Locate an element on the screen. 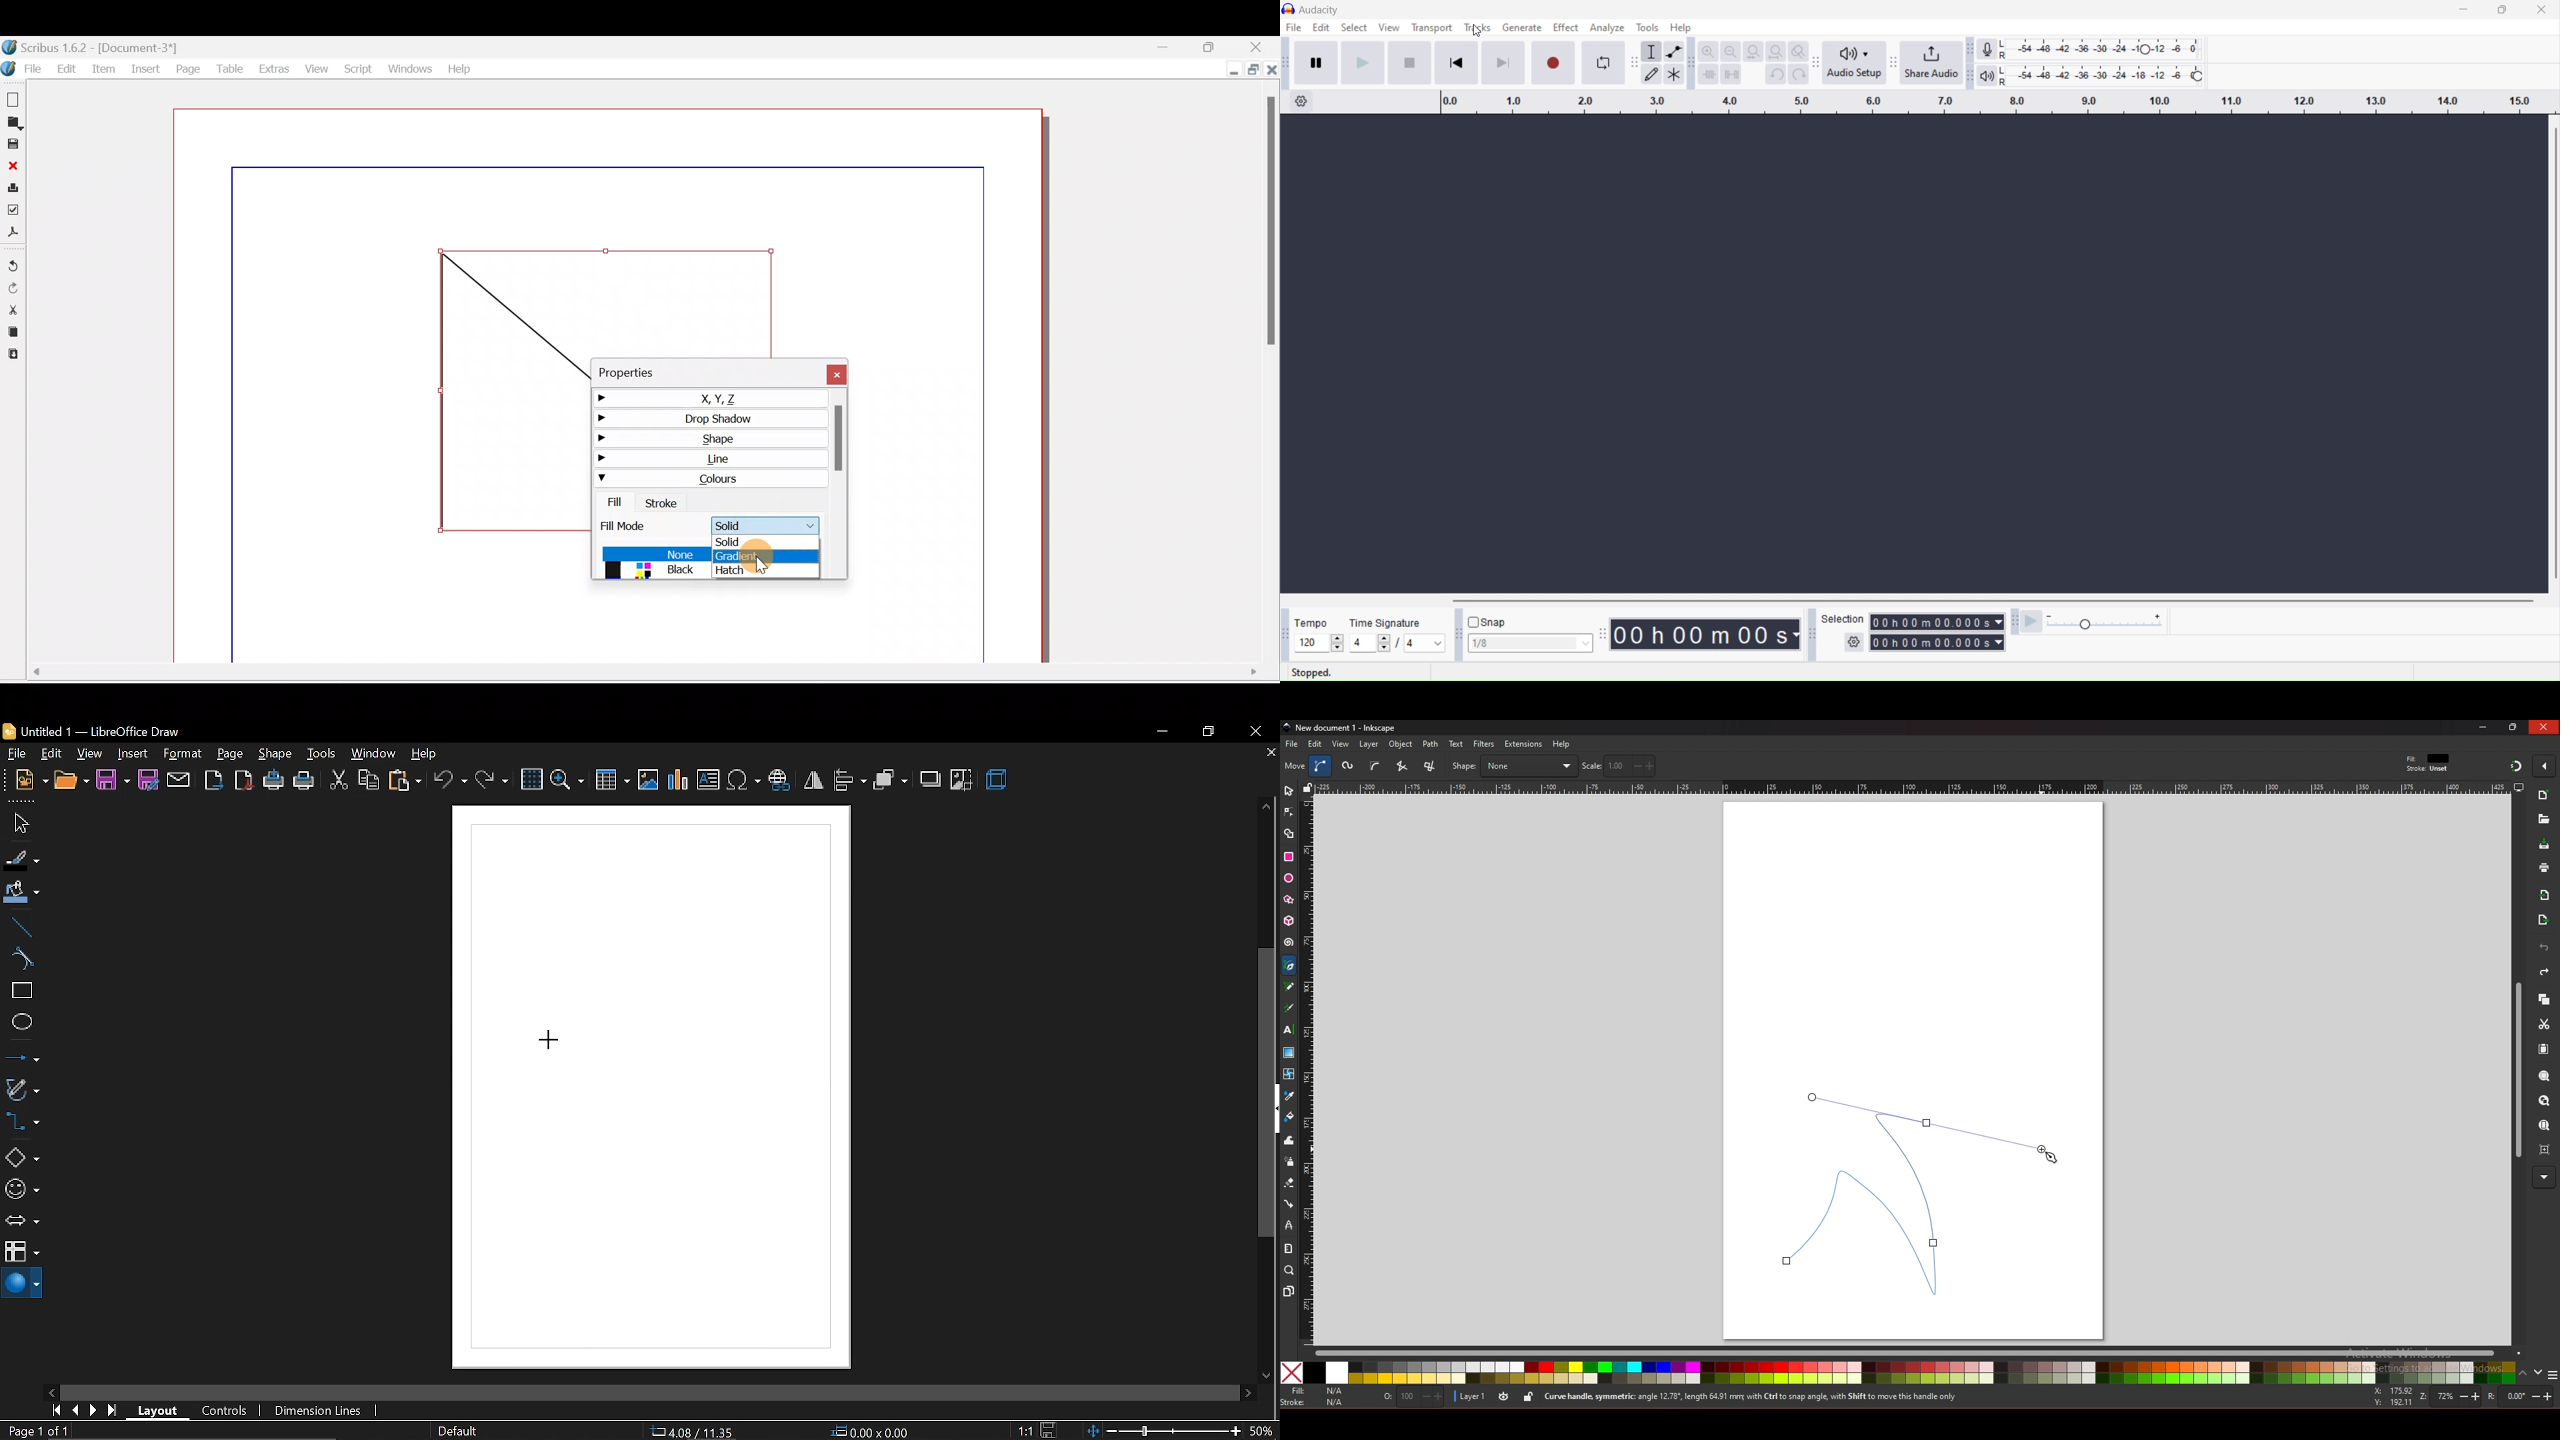 This screenshot has width=2576, height=1456. Pause is located at coordinates (1319, 61).